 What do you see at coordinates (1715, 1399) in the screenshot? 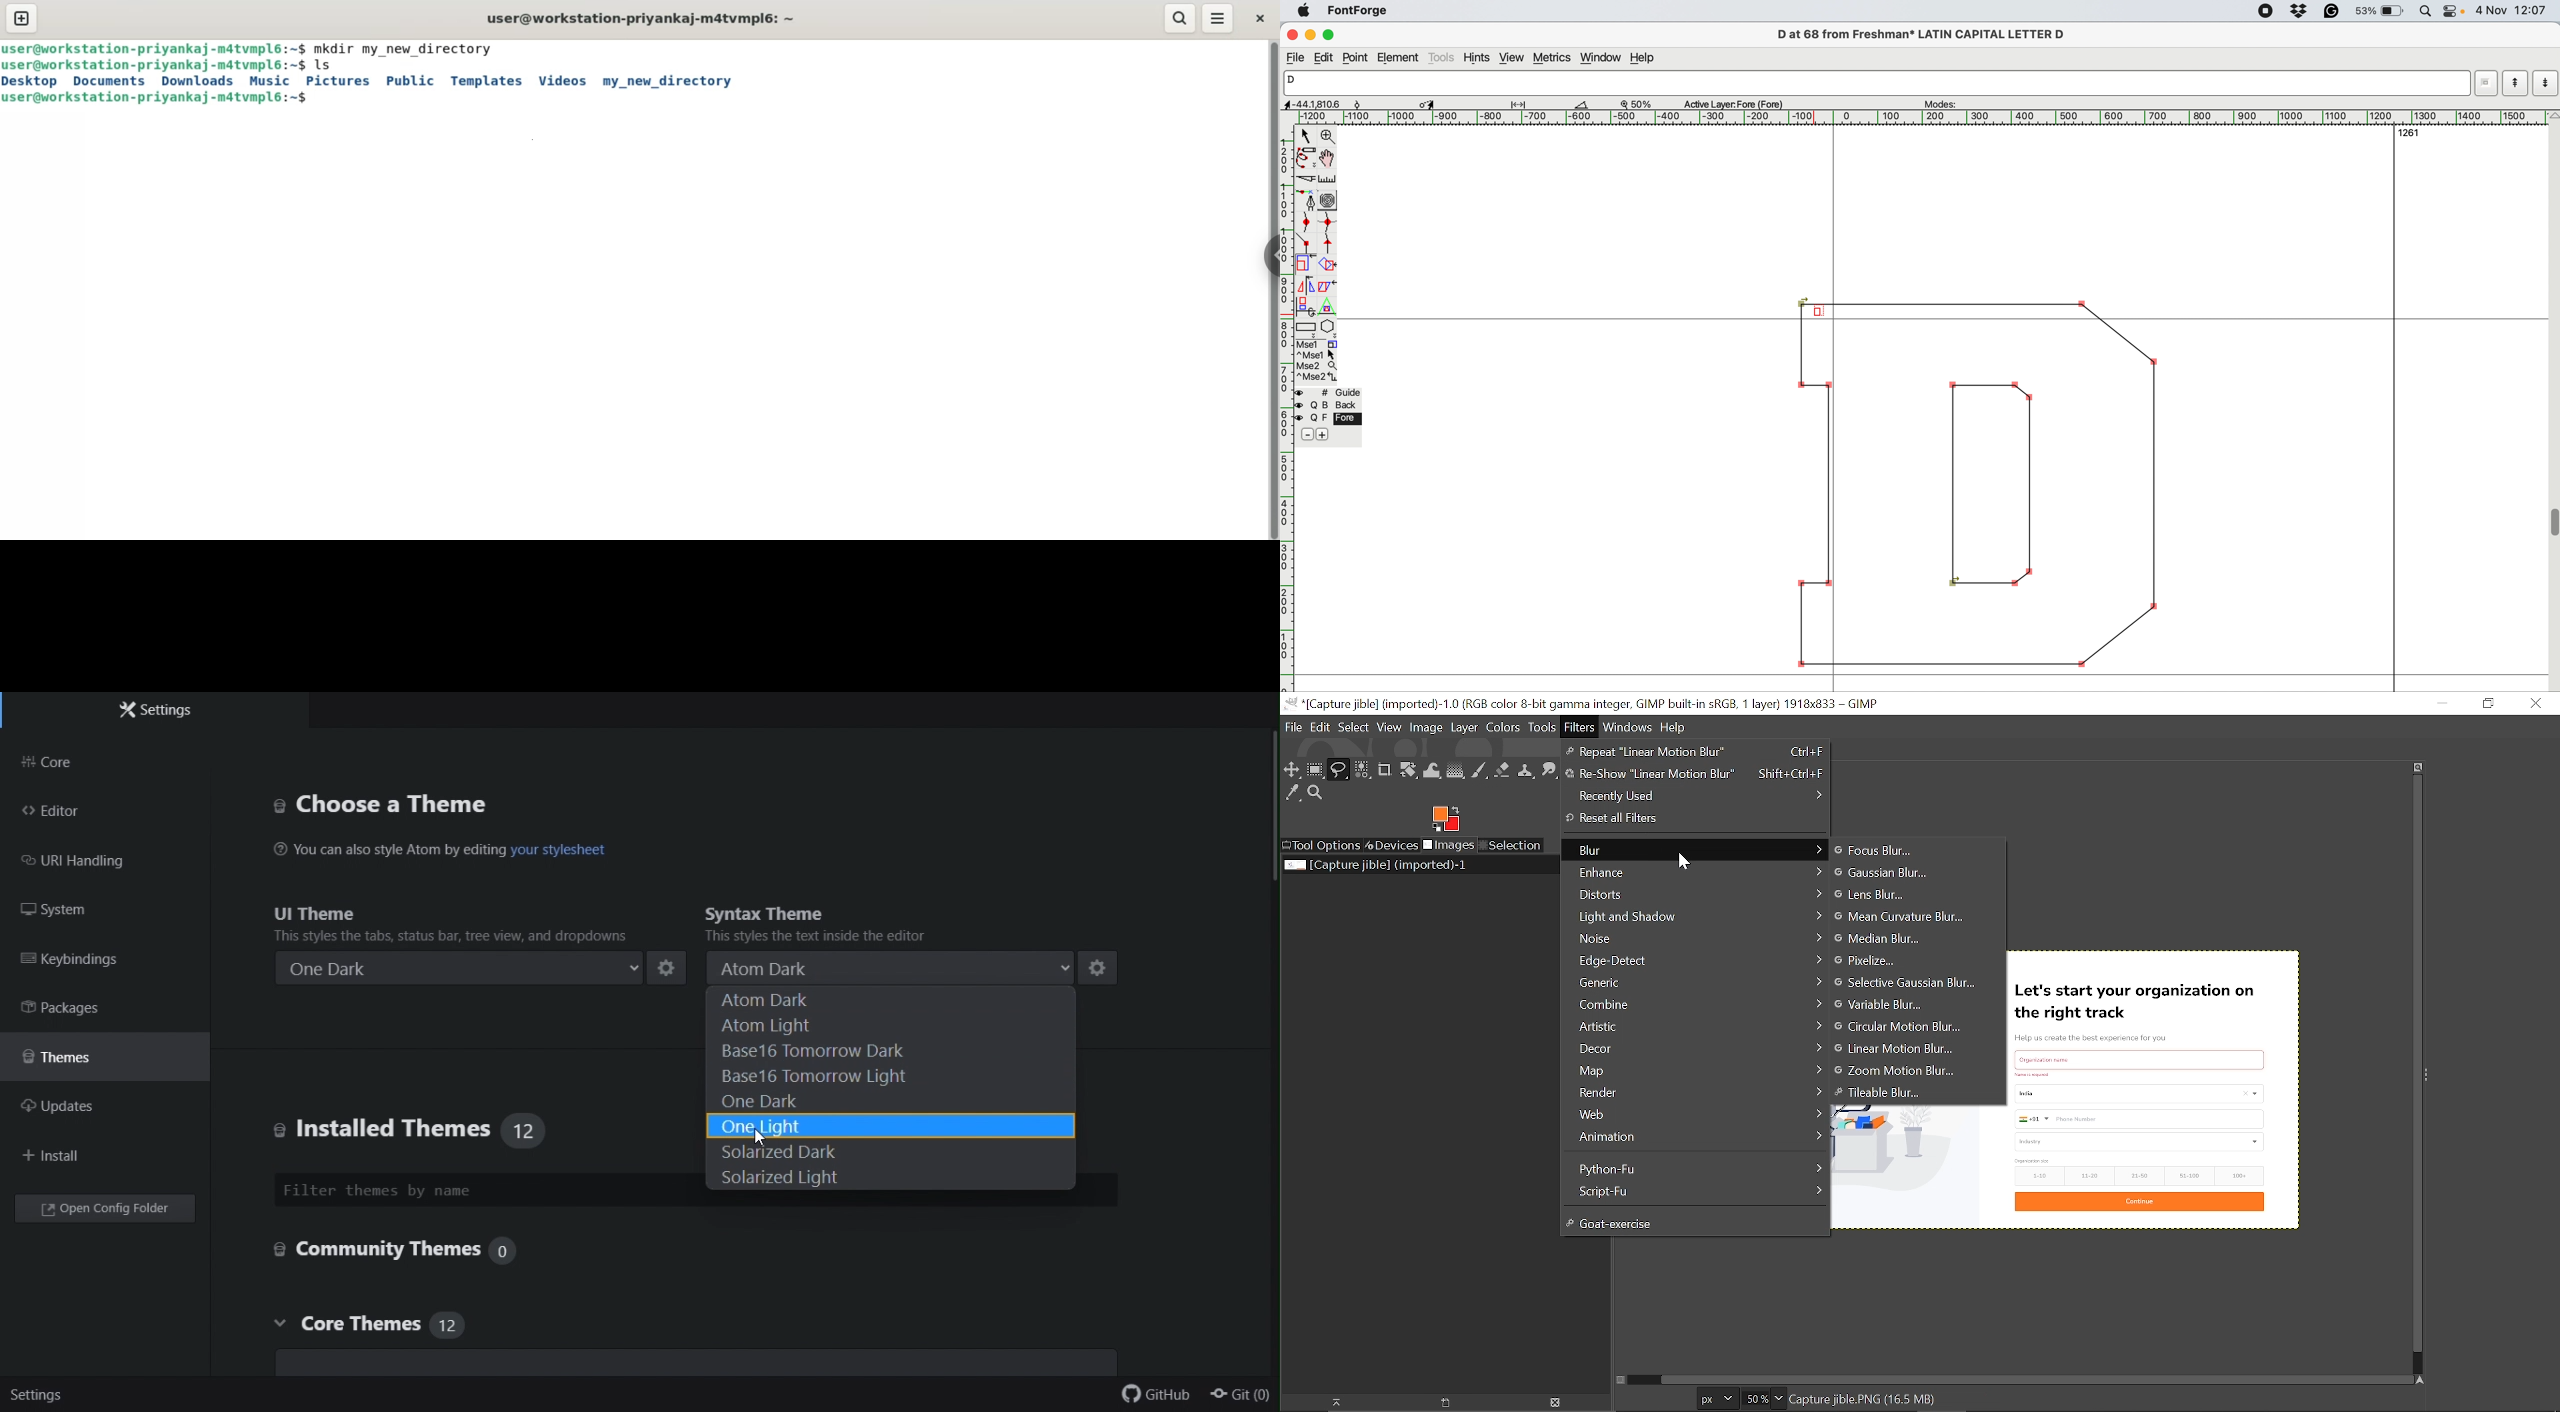
I see `Current image unit` at bounding box center [1715, 1399].